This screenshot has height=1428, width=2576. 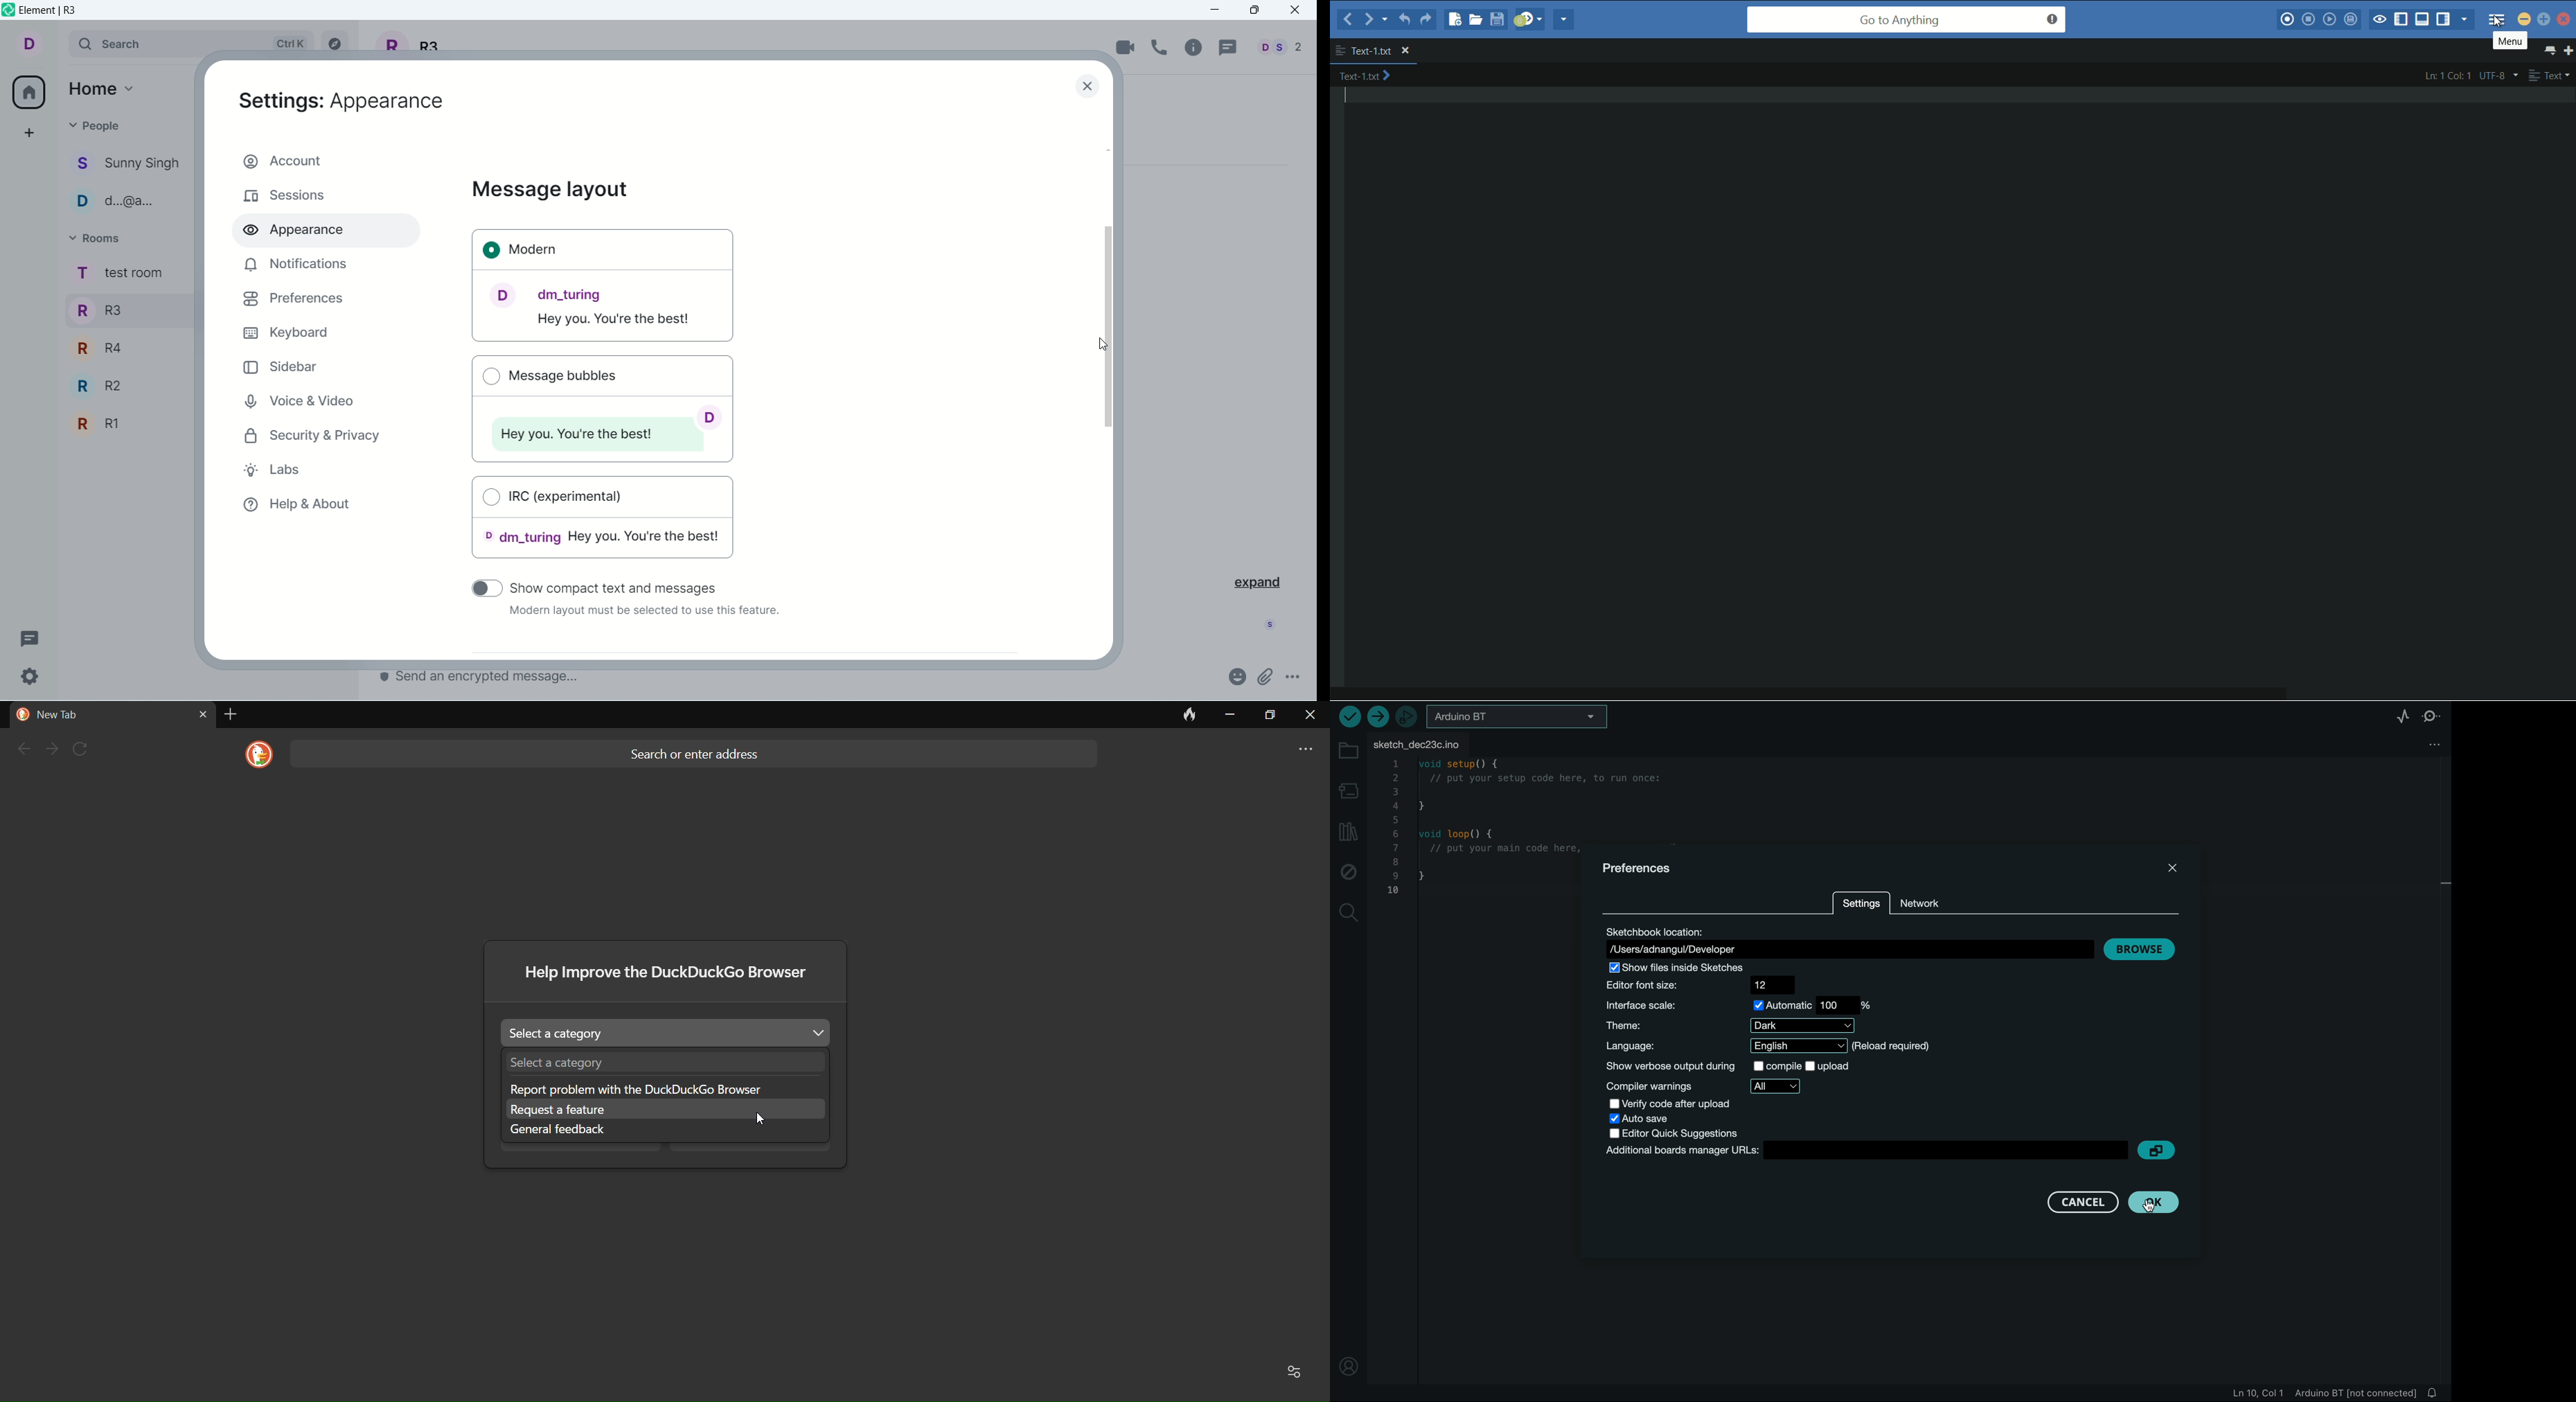 What do you see at coordinates (1236, 676) in the screenshot?
I see `emoji` at bounding box center [1236, 676].